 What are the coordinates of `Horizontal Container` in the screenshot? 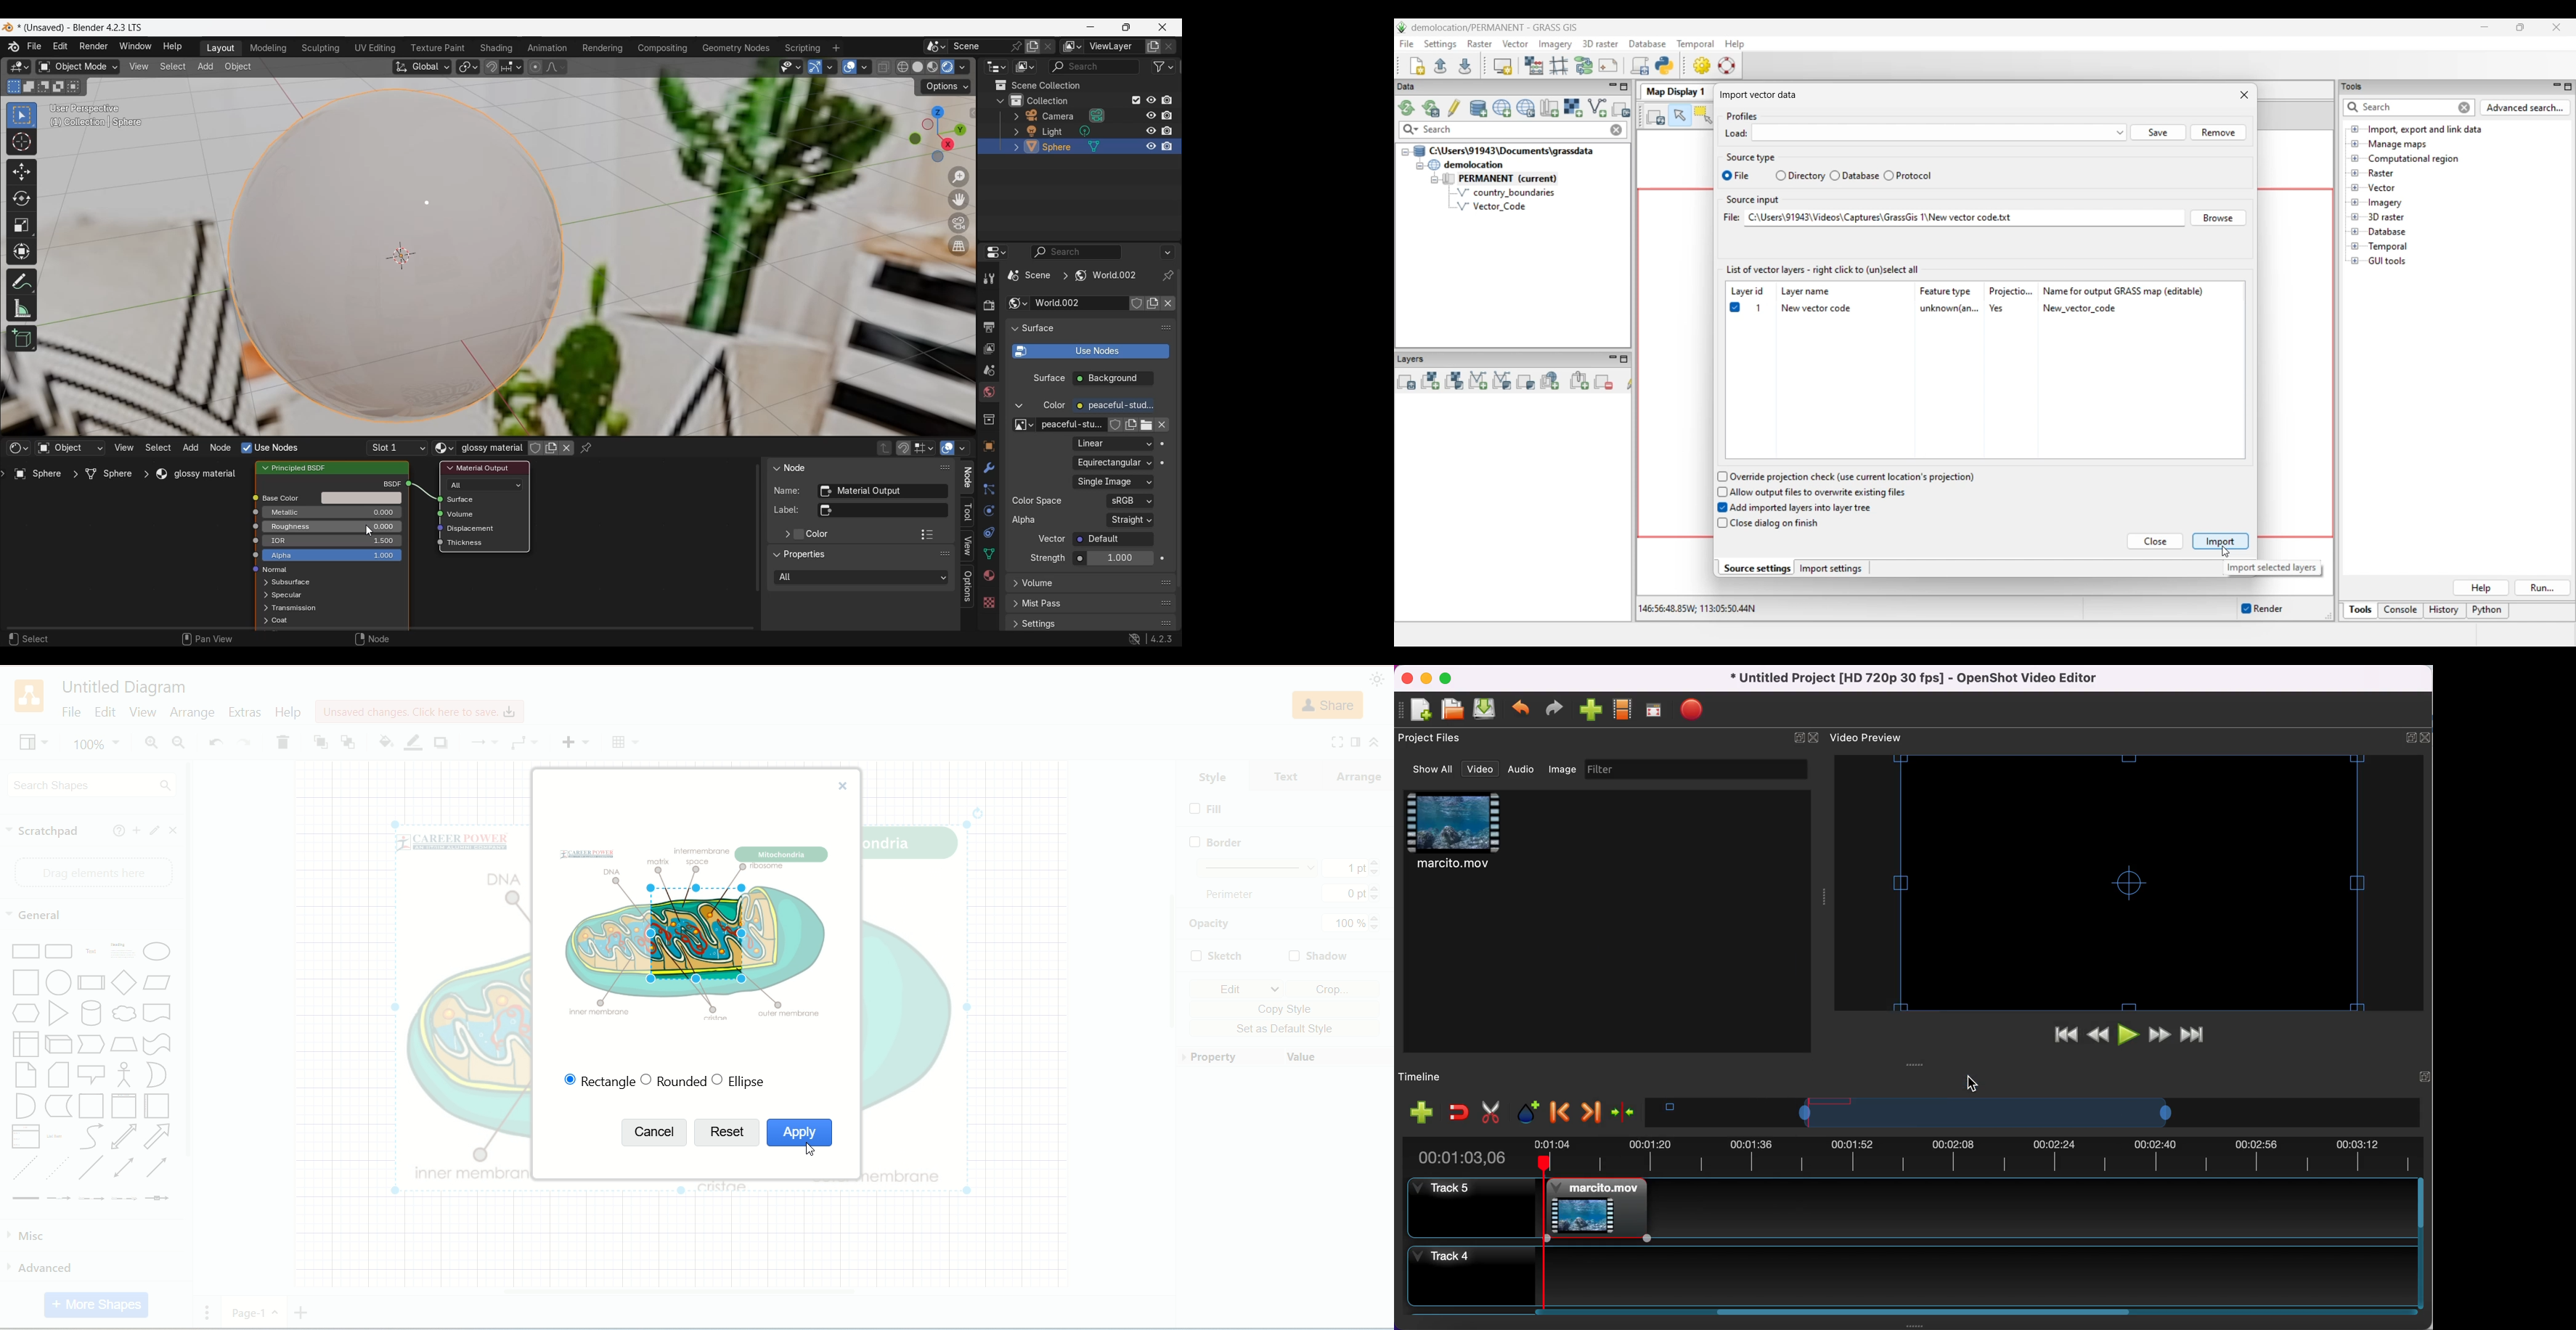 It's located at (158, 1107).